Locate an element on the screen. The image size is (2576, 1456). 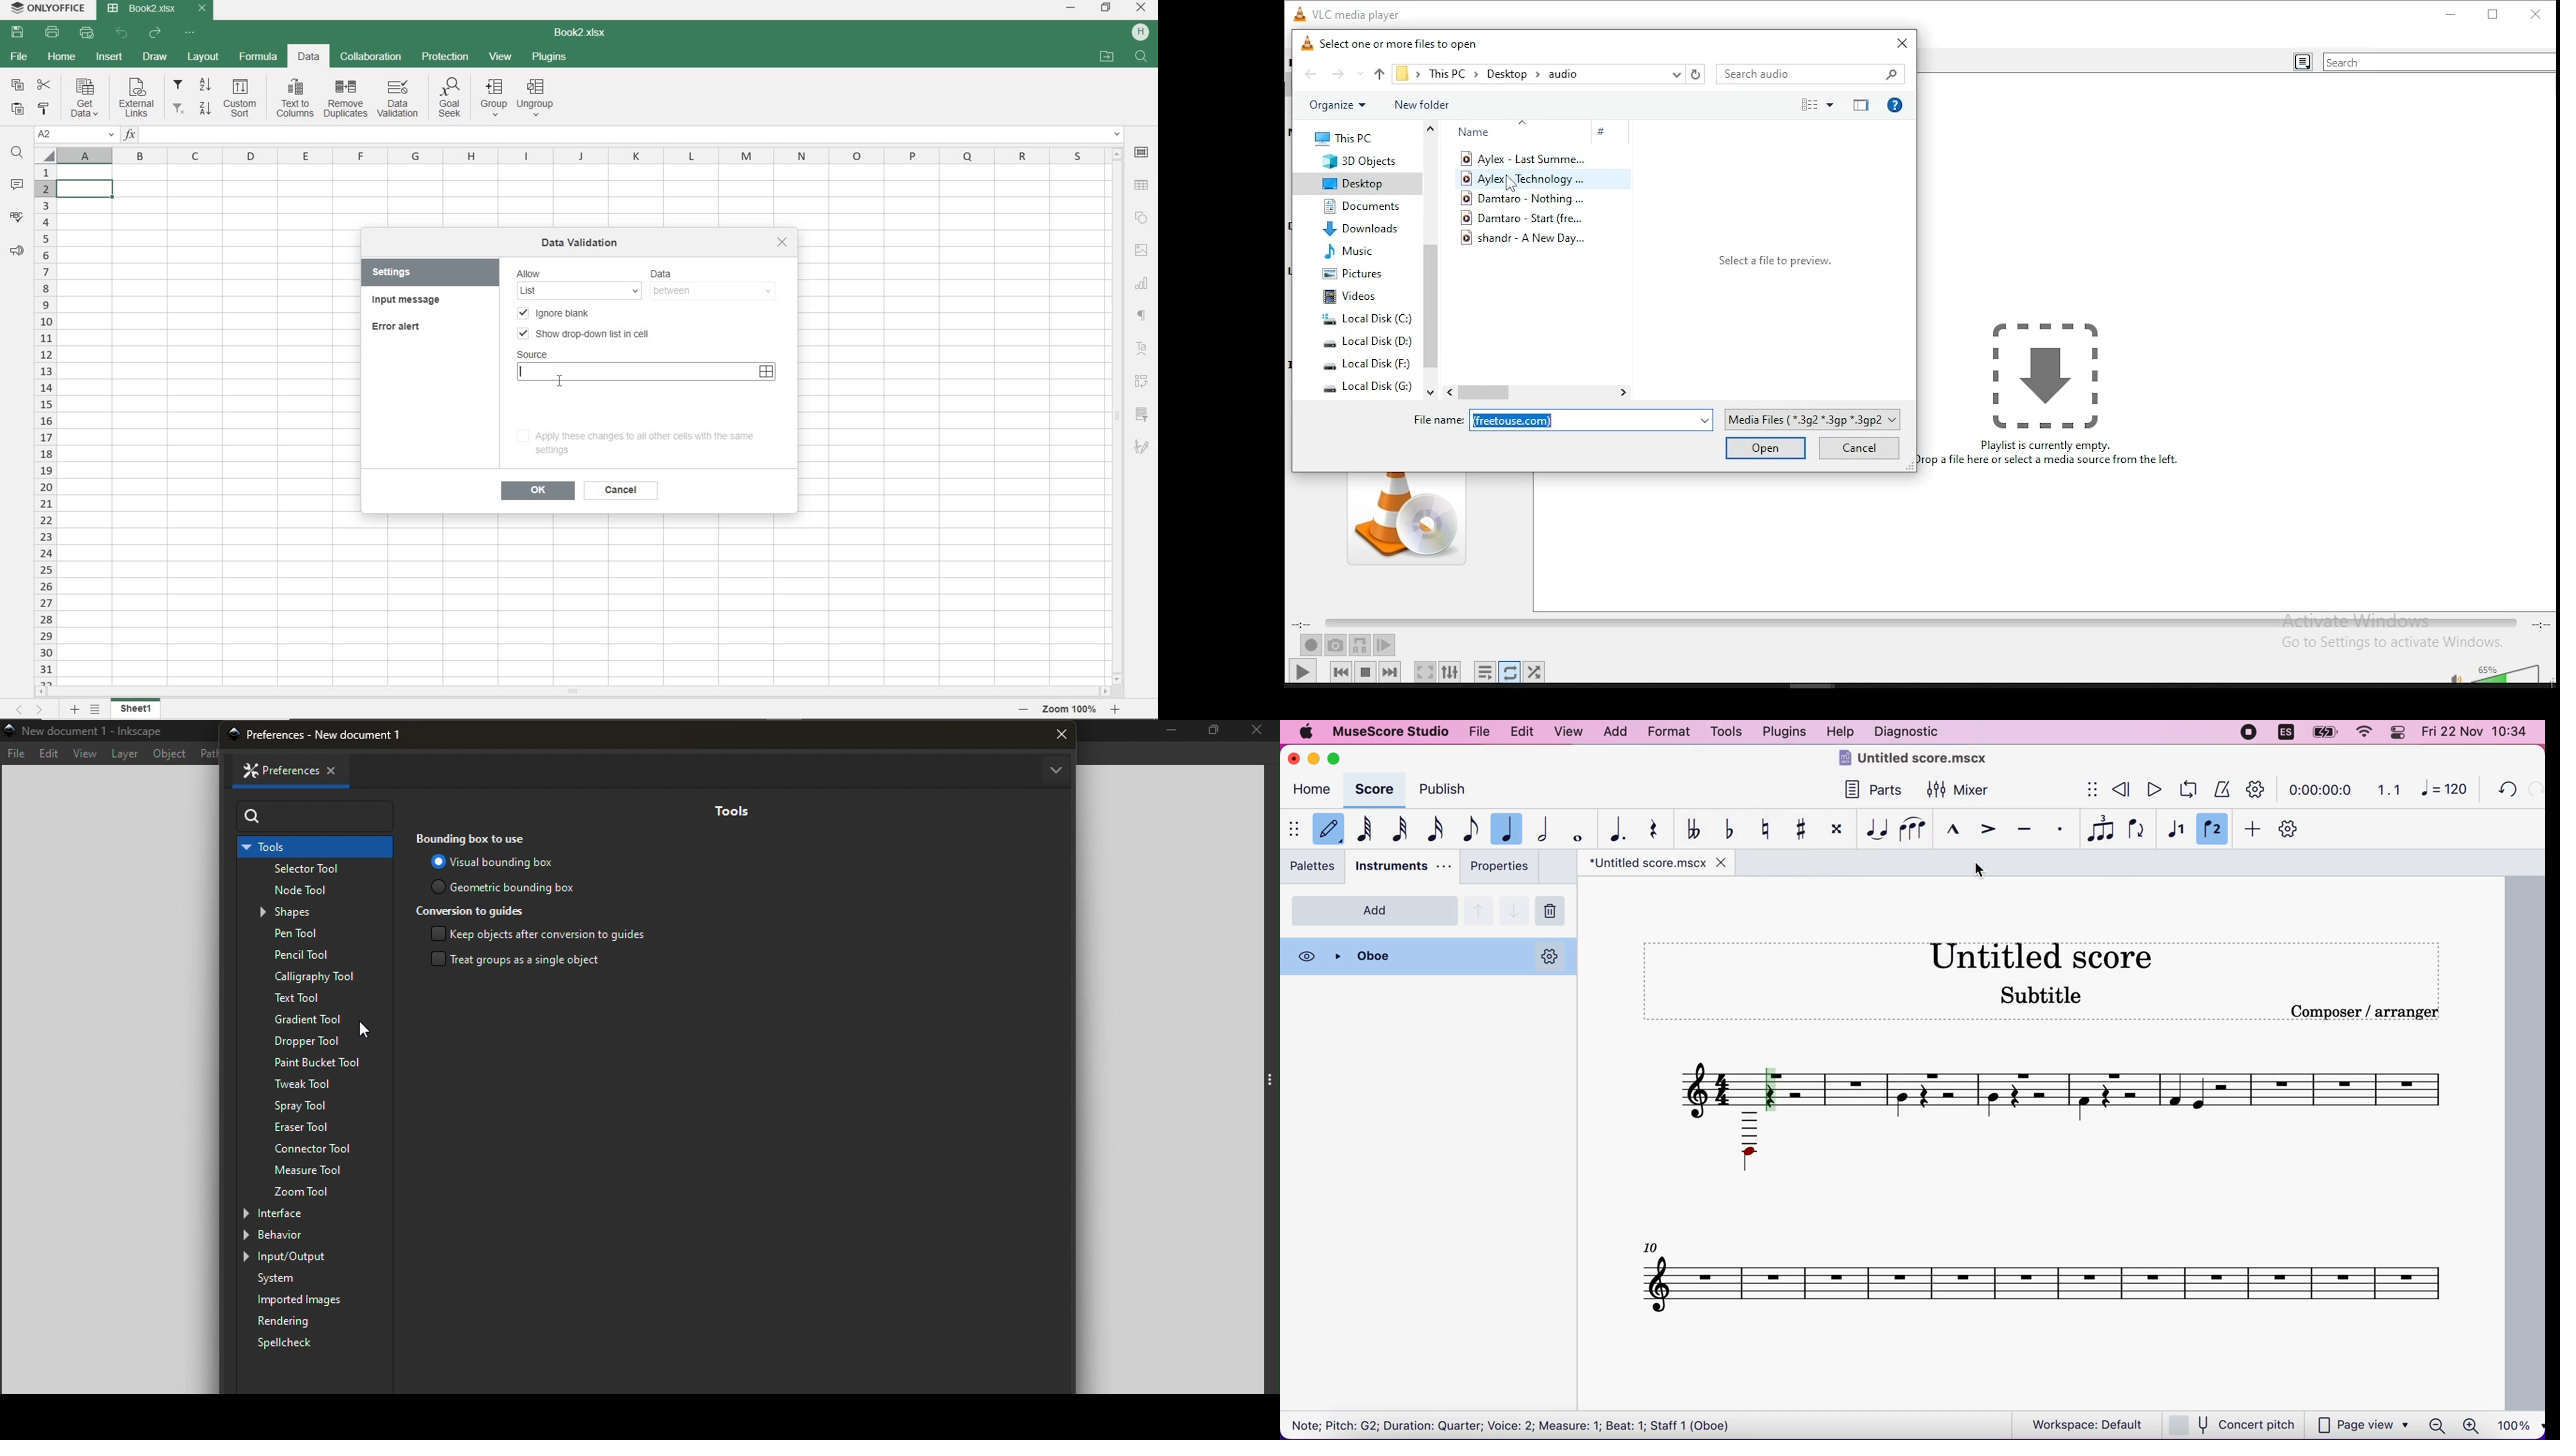
FIND is located at coordinates (16, 154).